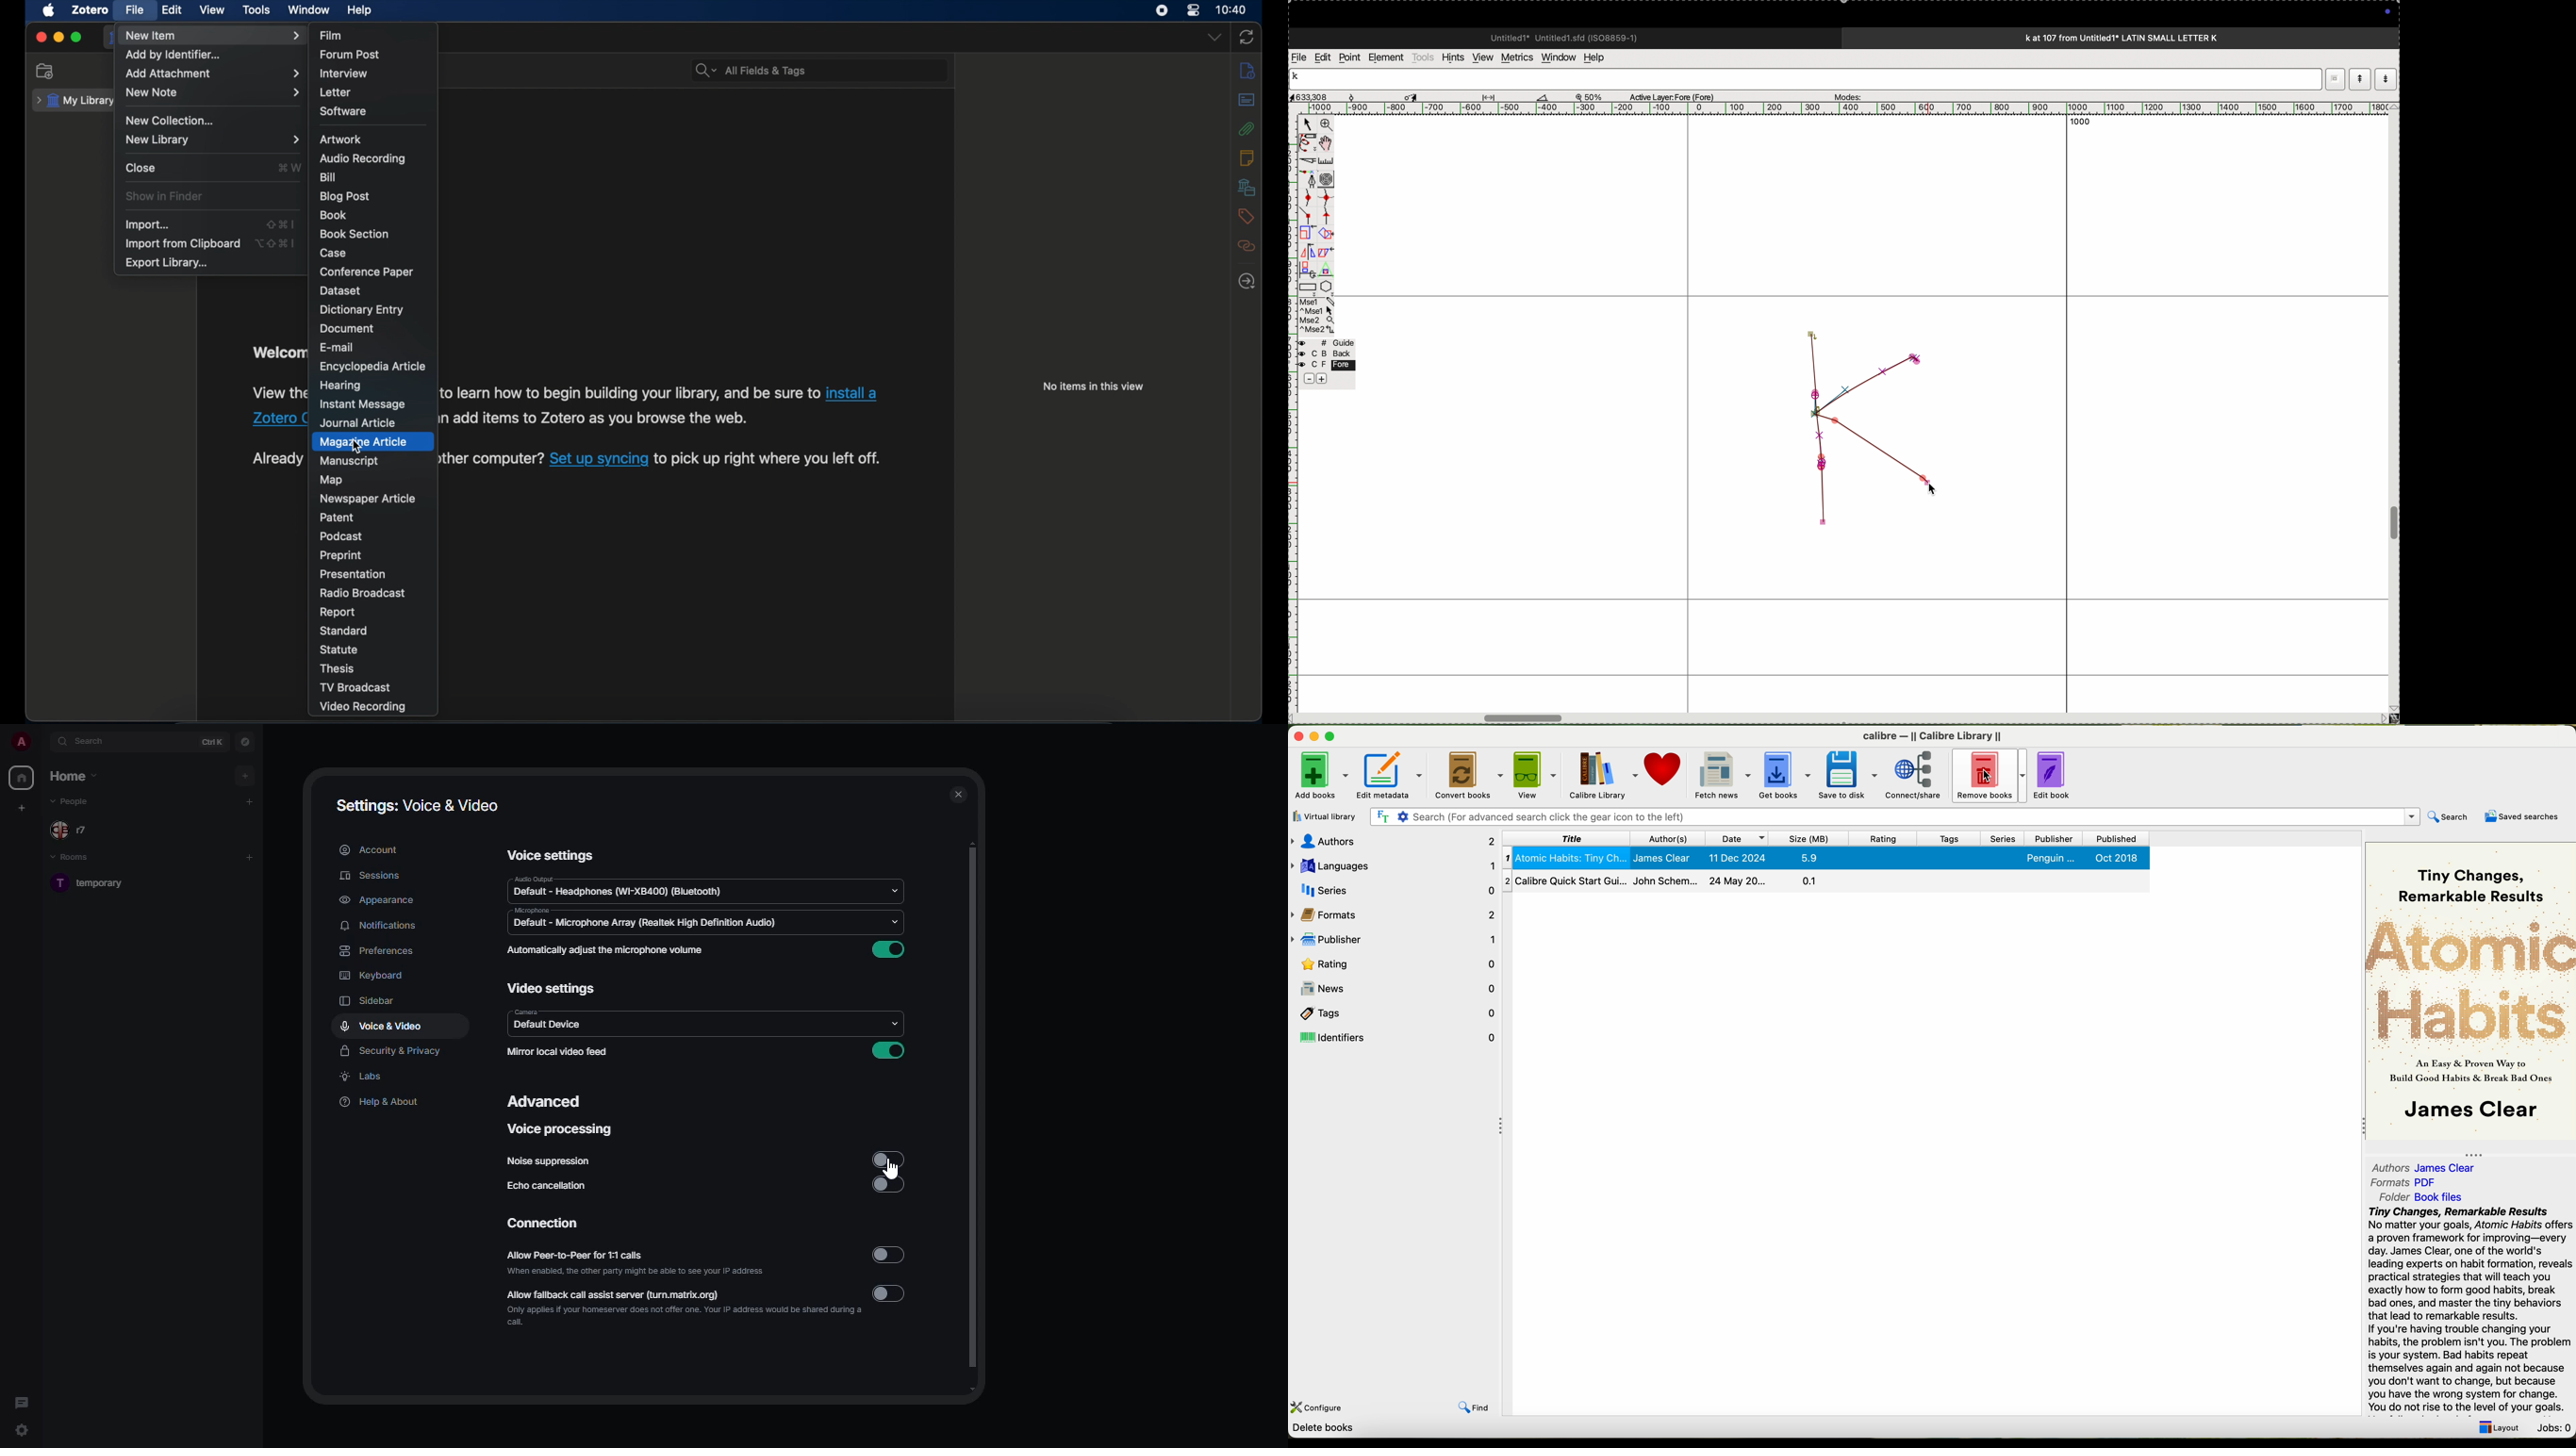  What do you see at coordinates (1306, 233) in the screenshot?
I see `clone` at bounding box center [1306, 233].